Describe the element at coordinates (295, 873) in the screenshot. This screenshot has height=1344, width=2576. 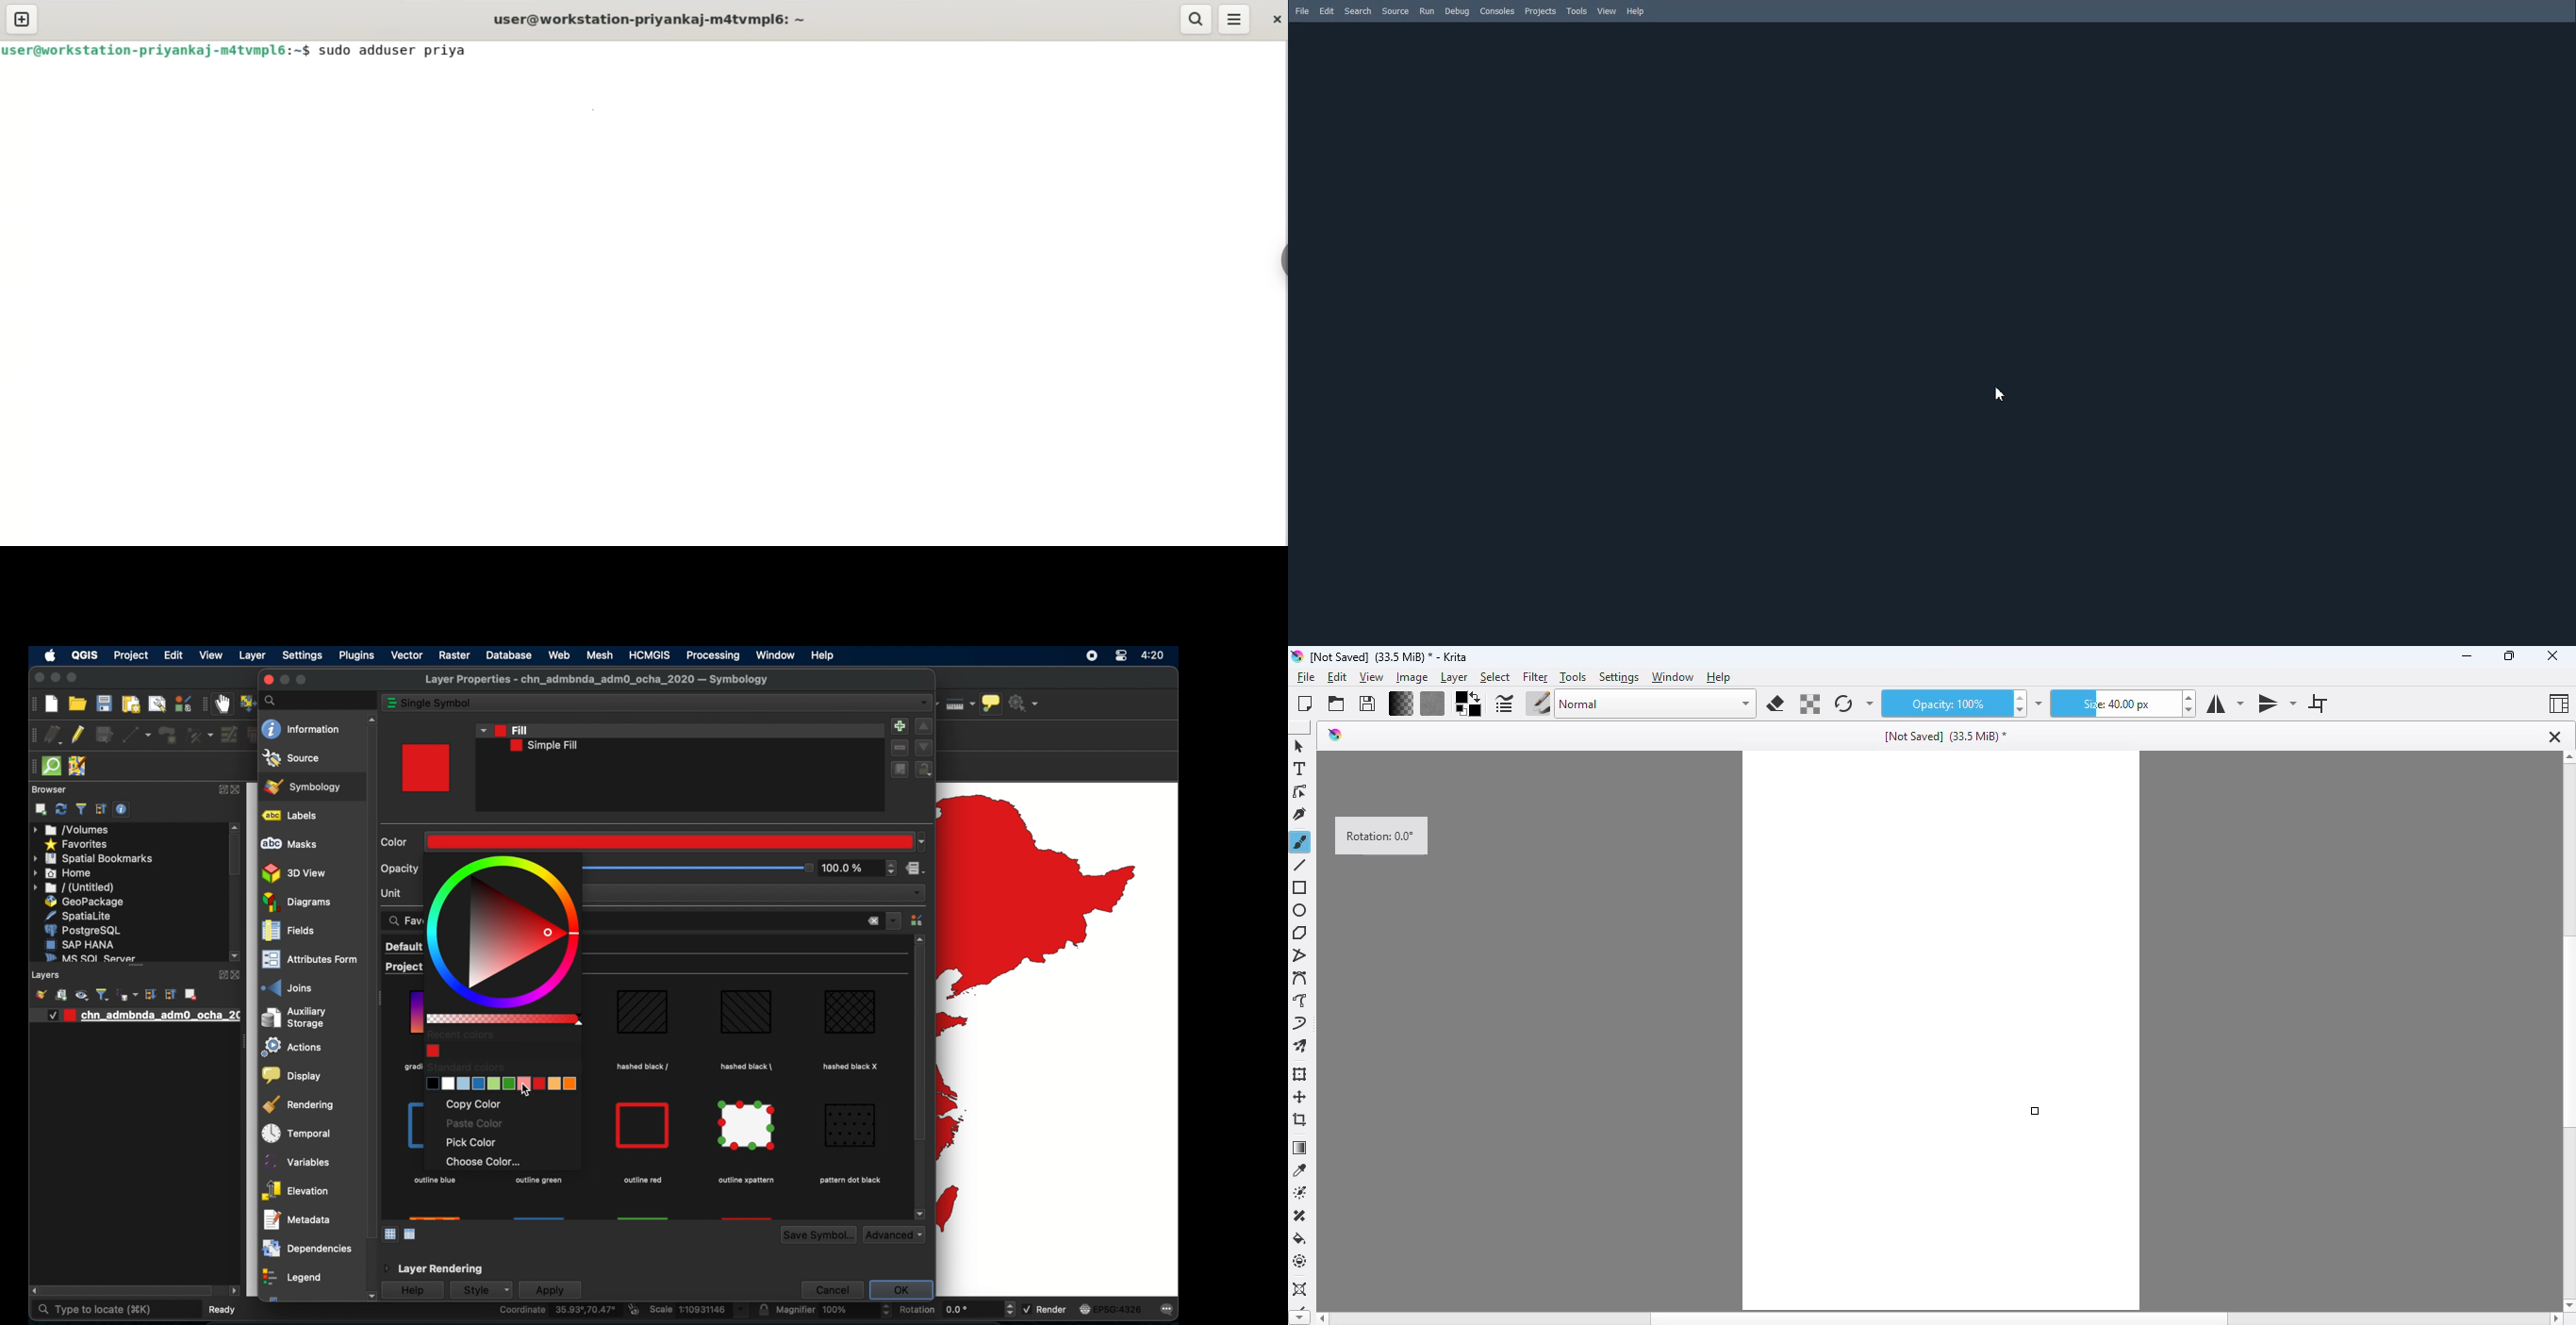
I see `3d view` at that location.